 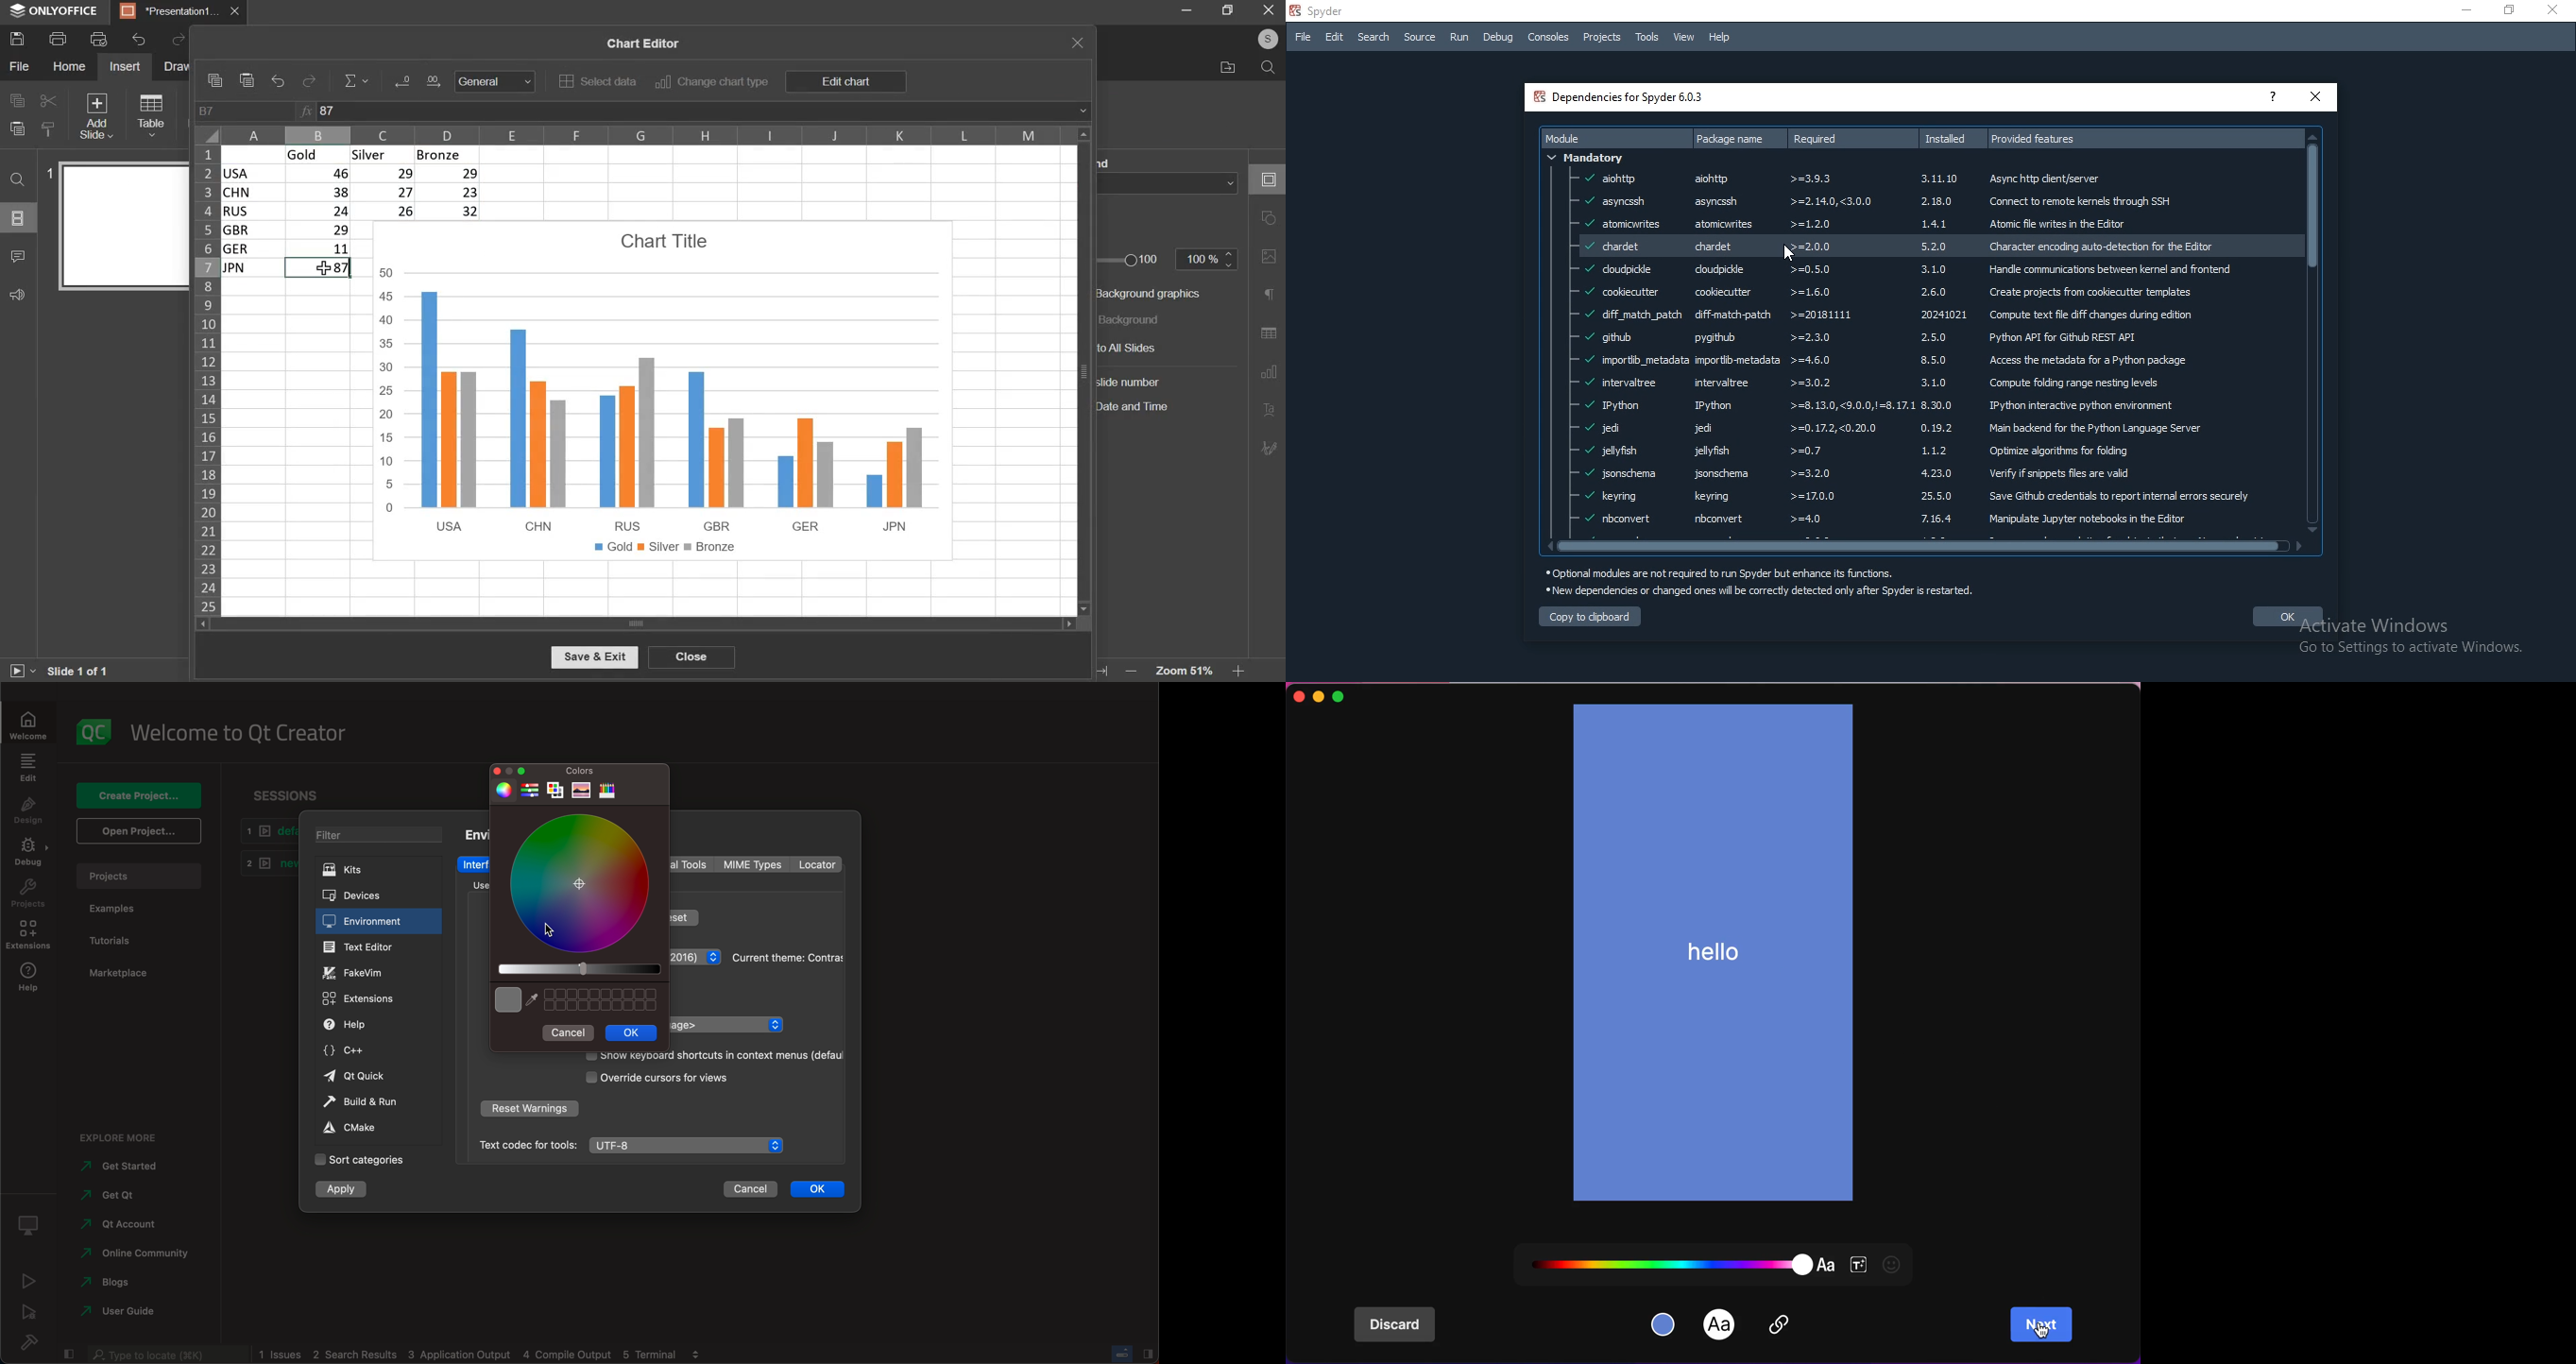 What do you see at coordinates (2041, 1332) in the screenshot?
I see `cursor` at bounding box center [2041, 1332].